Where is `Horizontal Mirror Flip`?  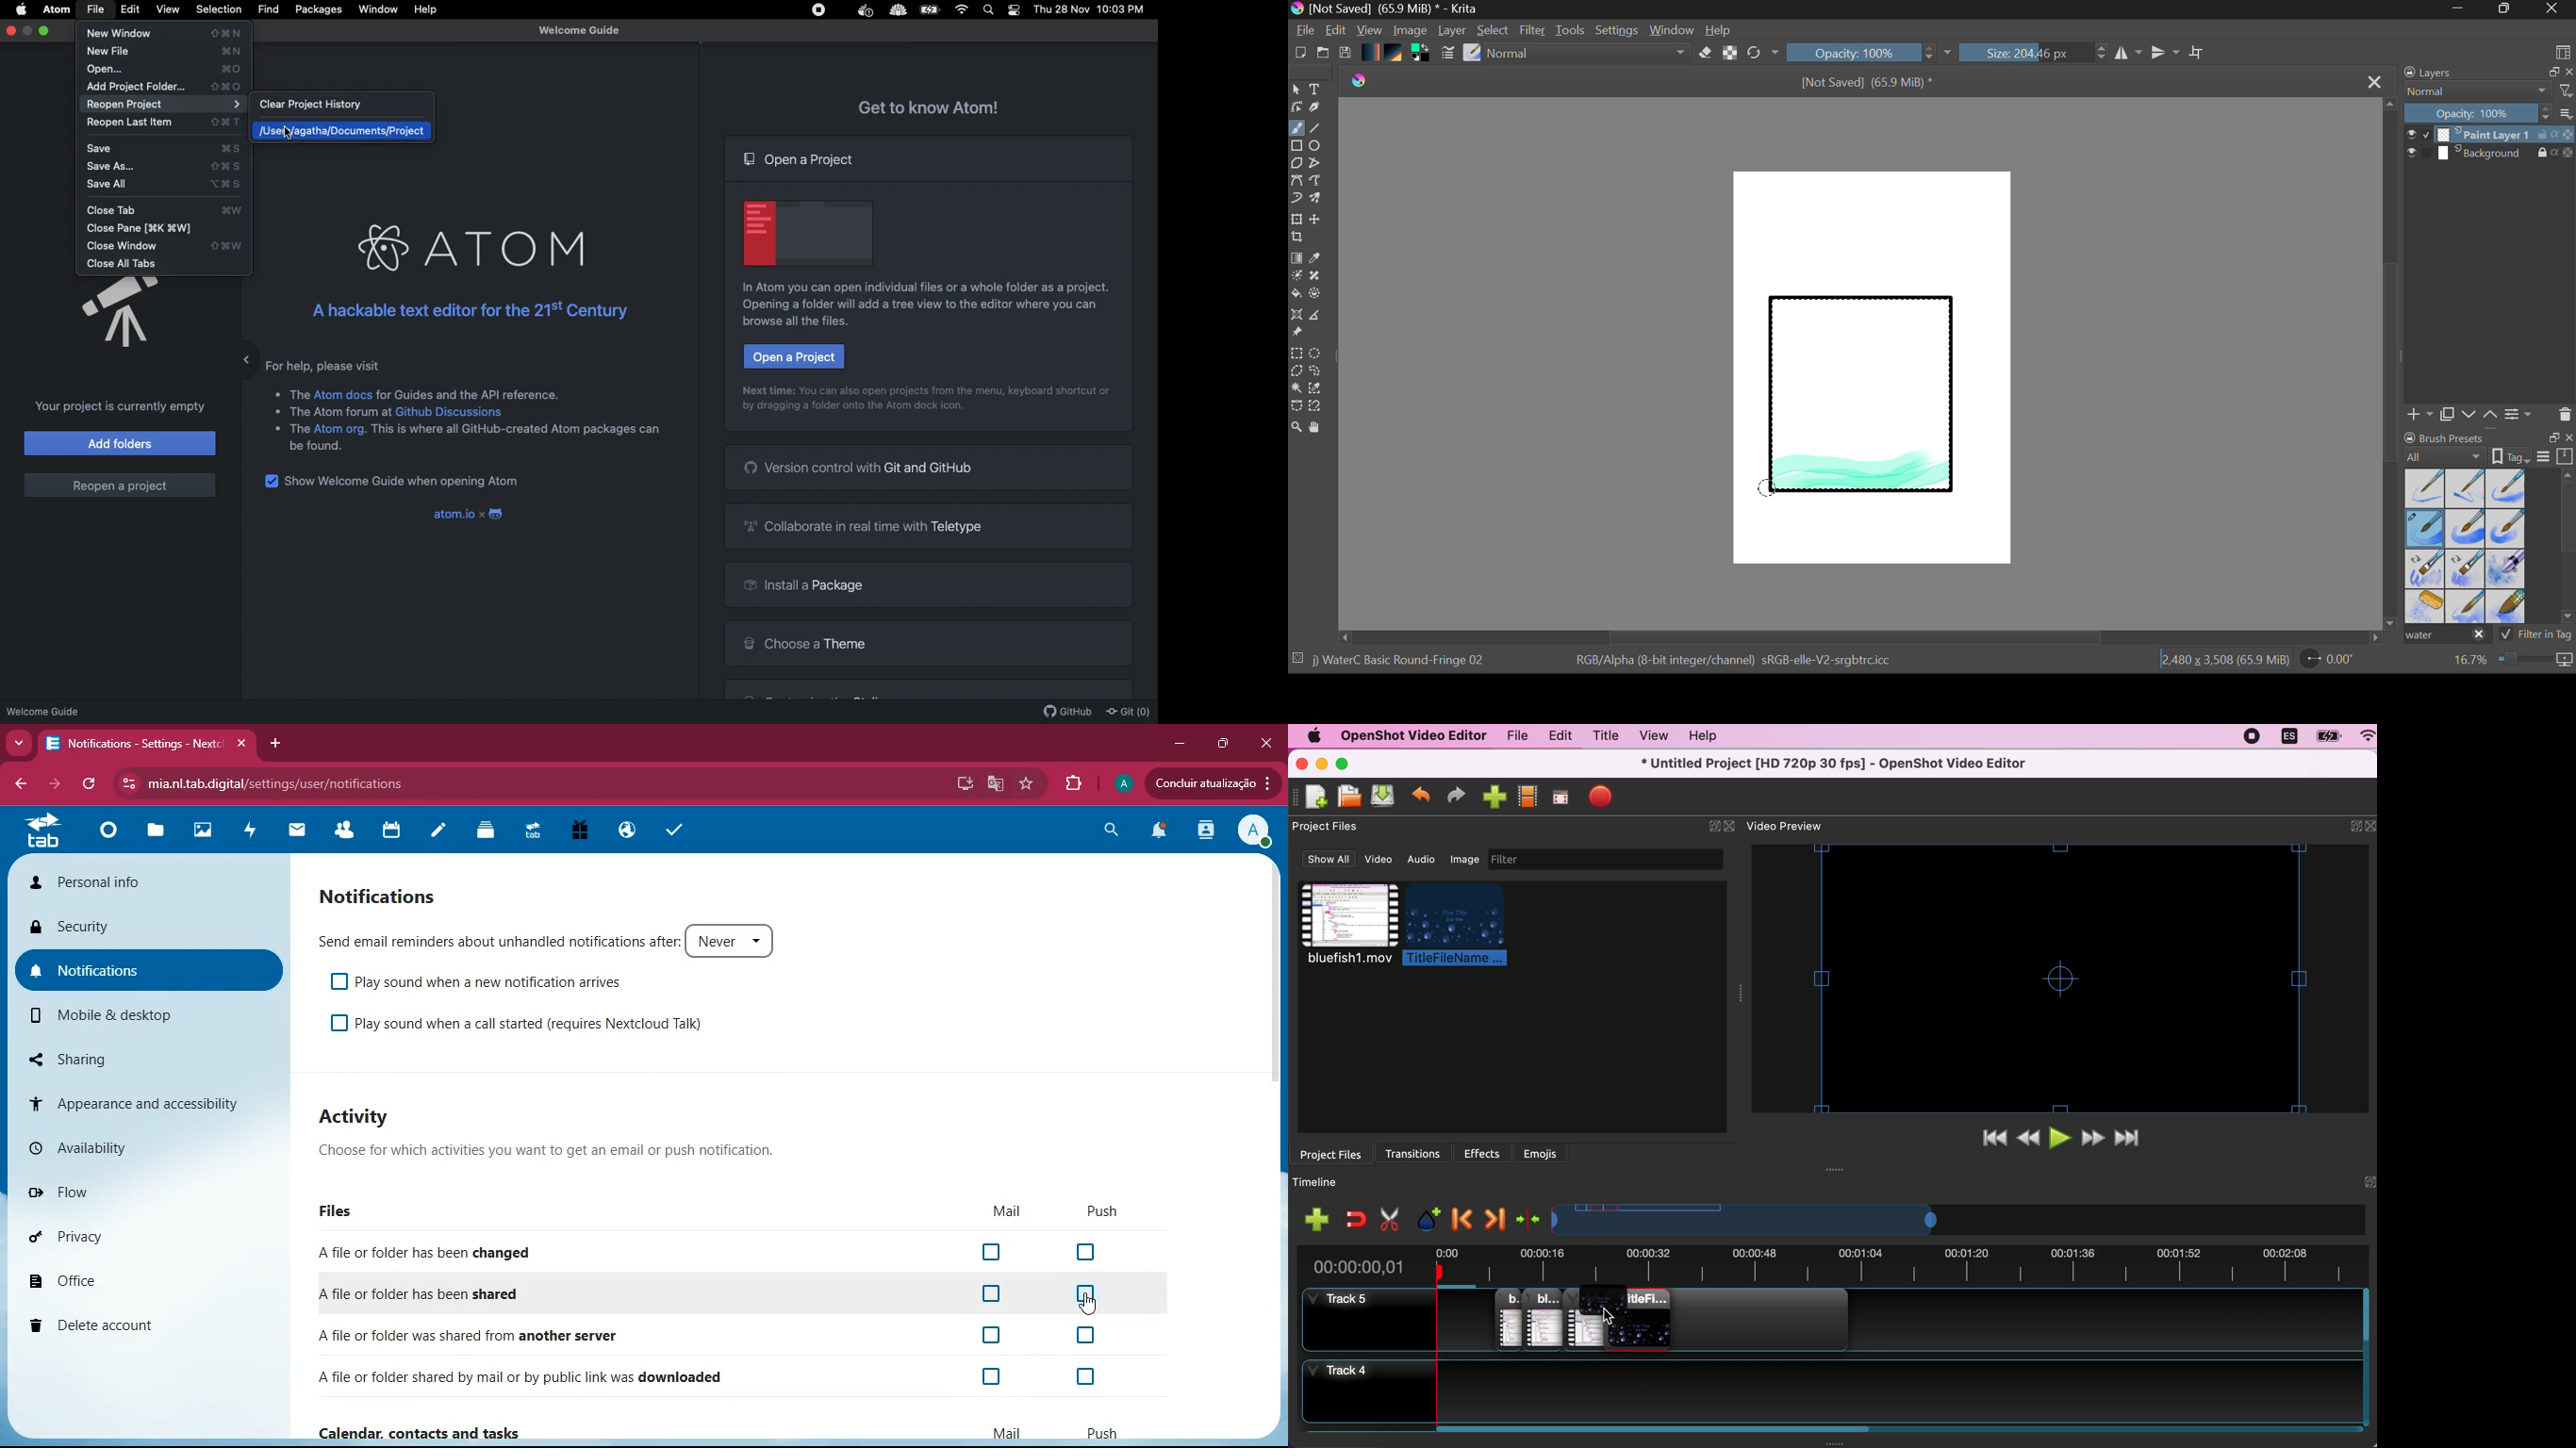
Horizontal Mirror Flip is located at coordinates (2168, 54).